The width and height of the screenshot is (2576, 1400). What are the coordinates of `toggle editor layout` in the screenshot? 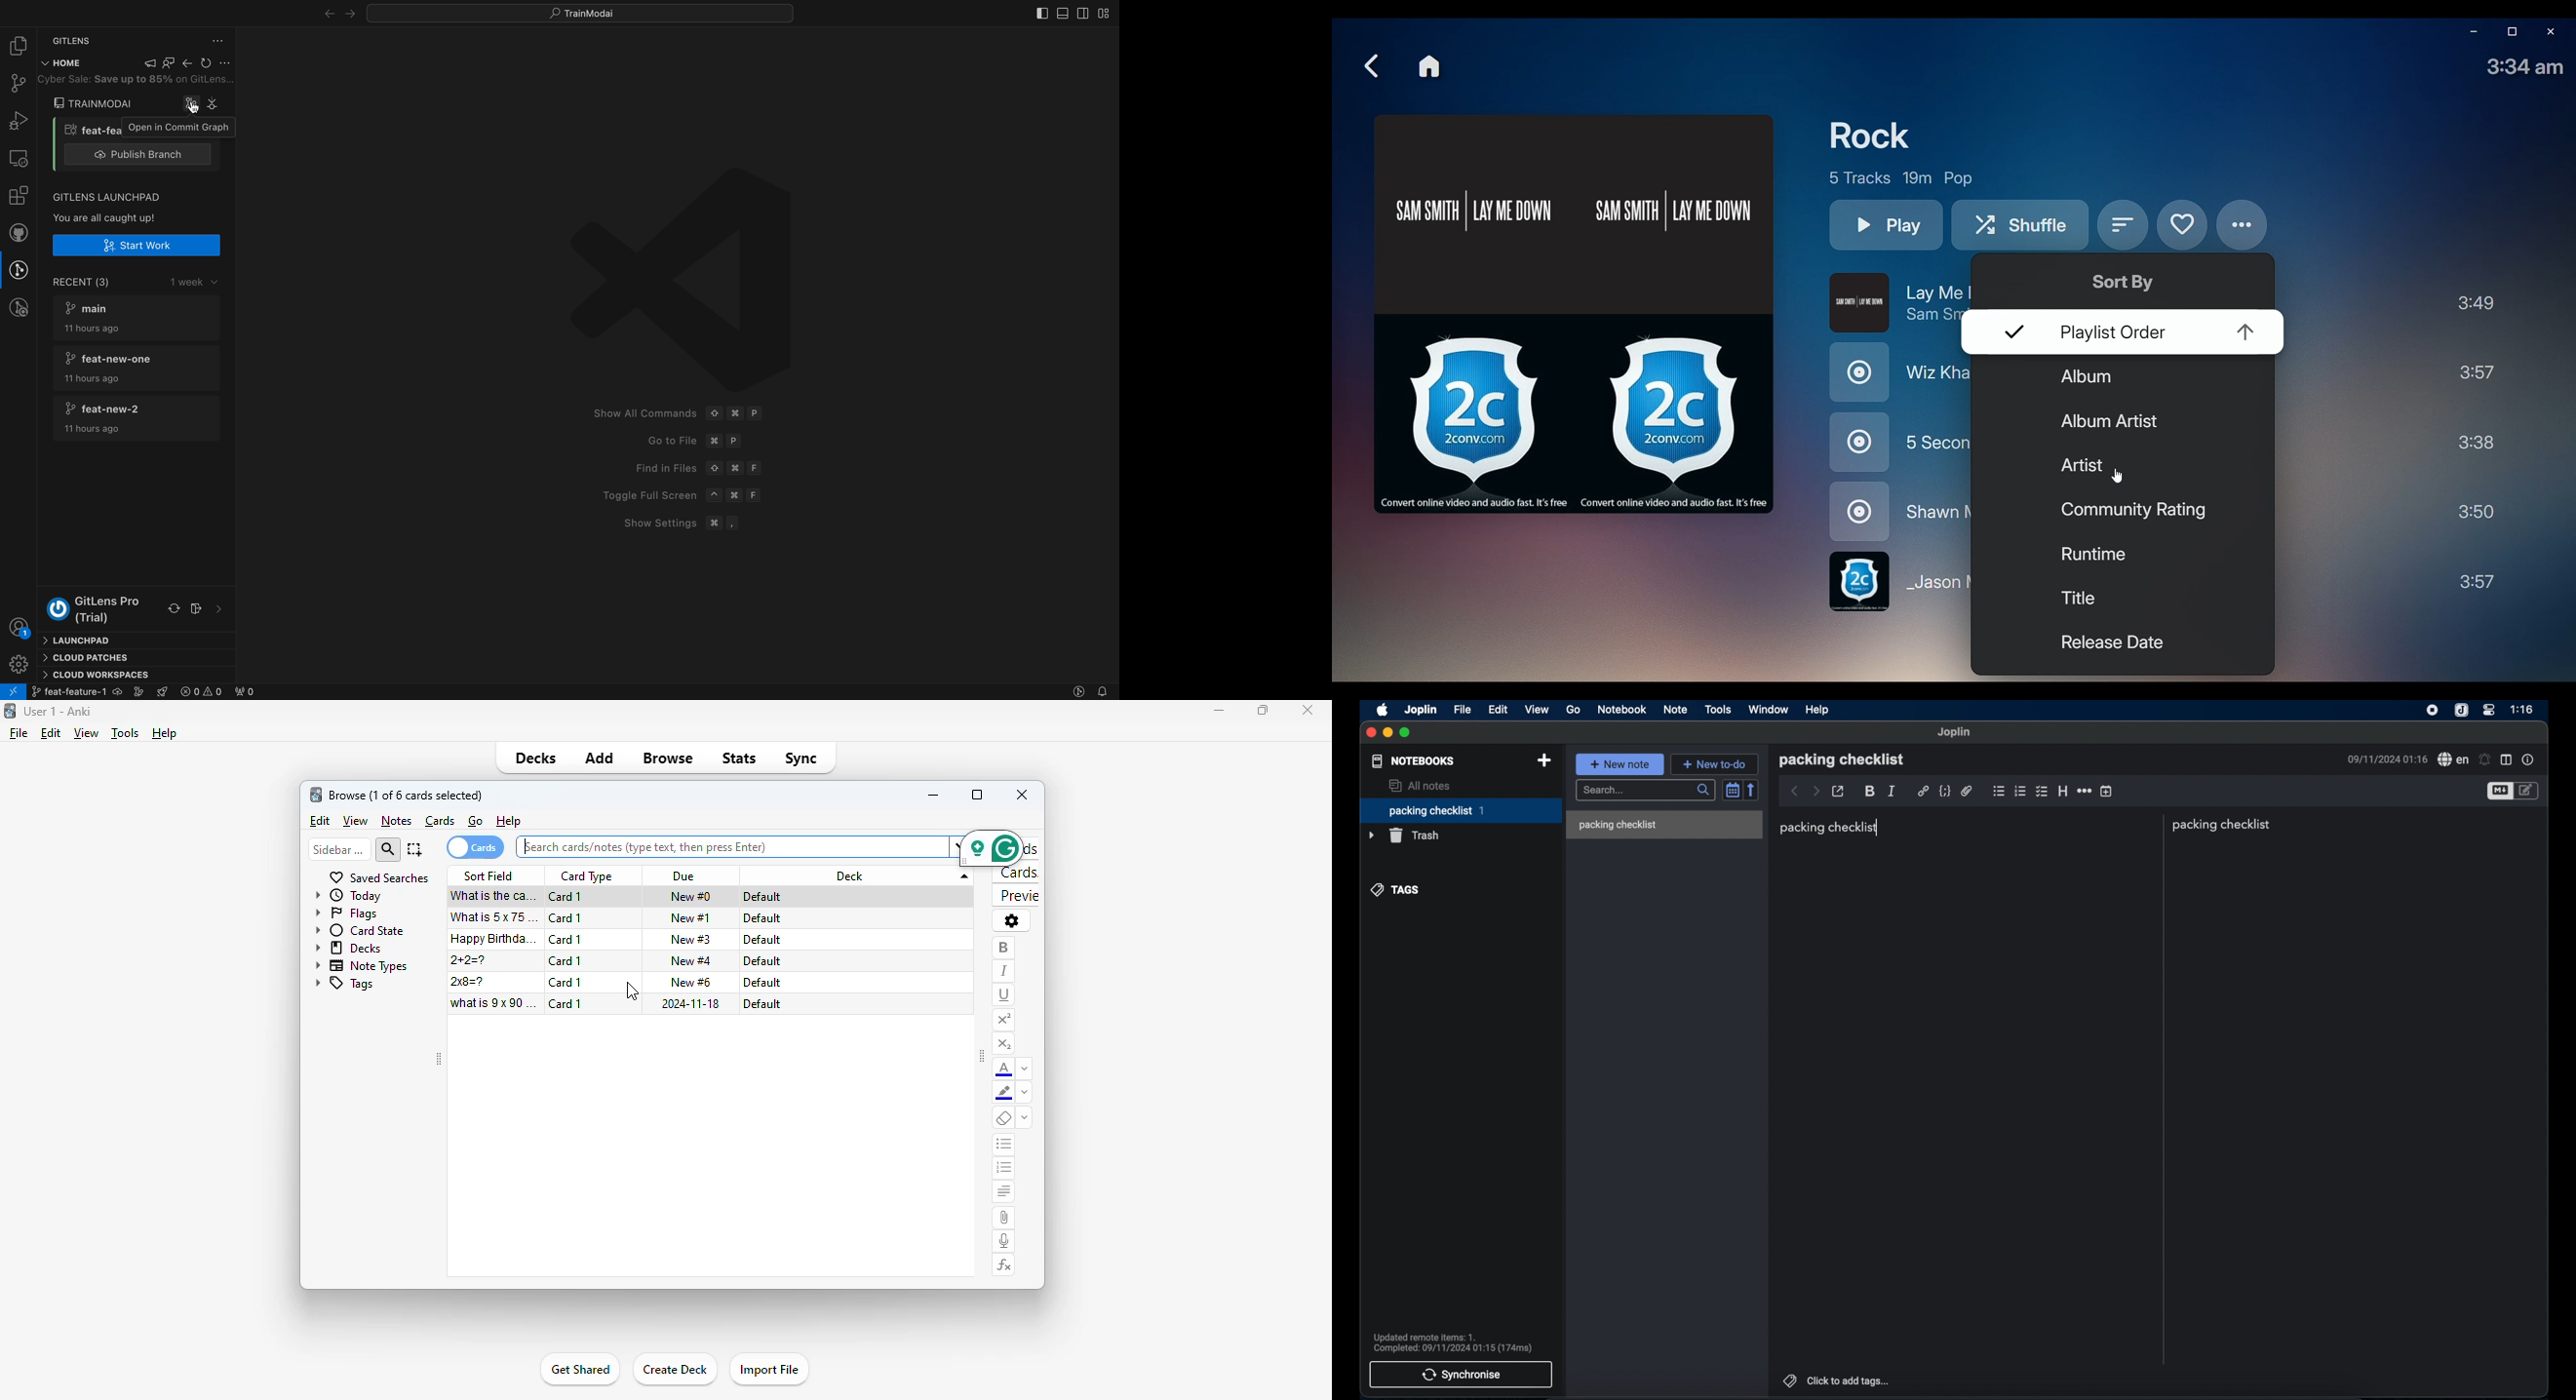 It's located at (2507, 759).